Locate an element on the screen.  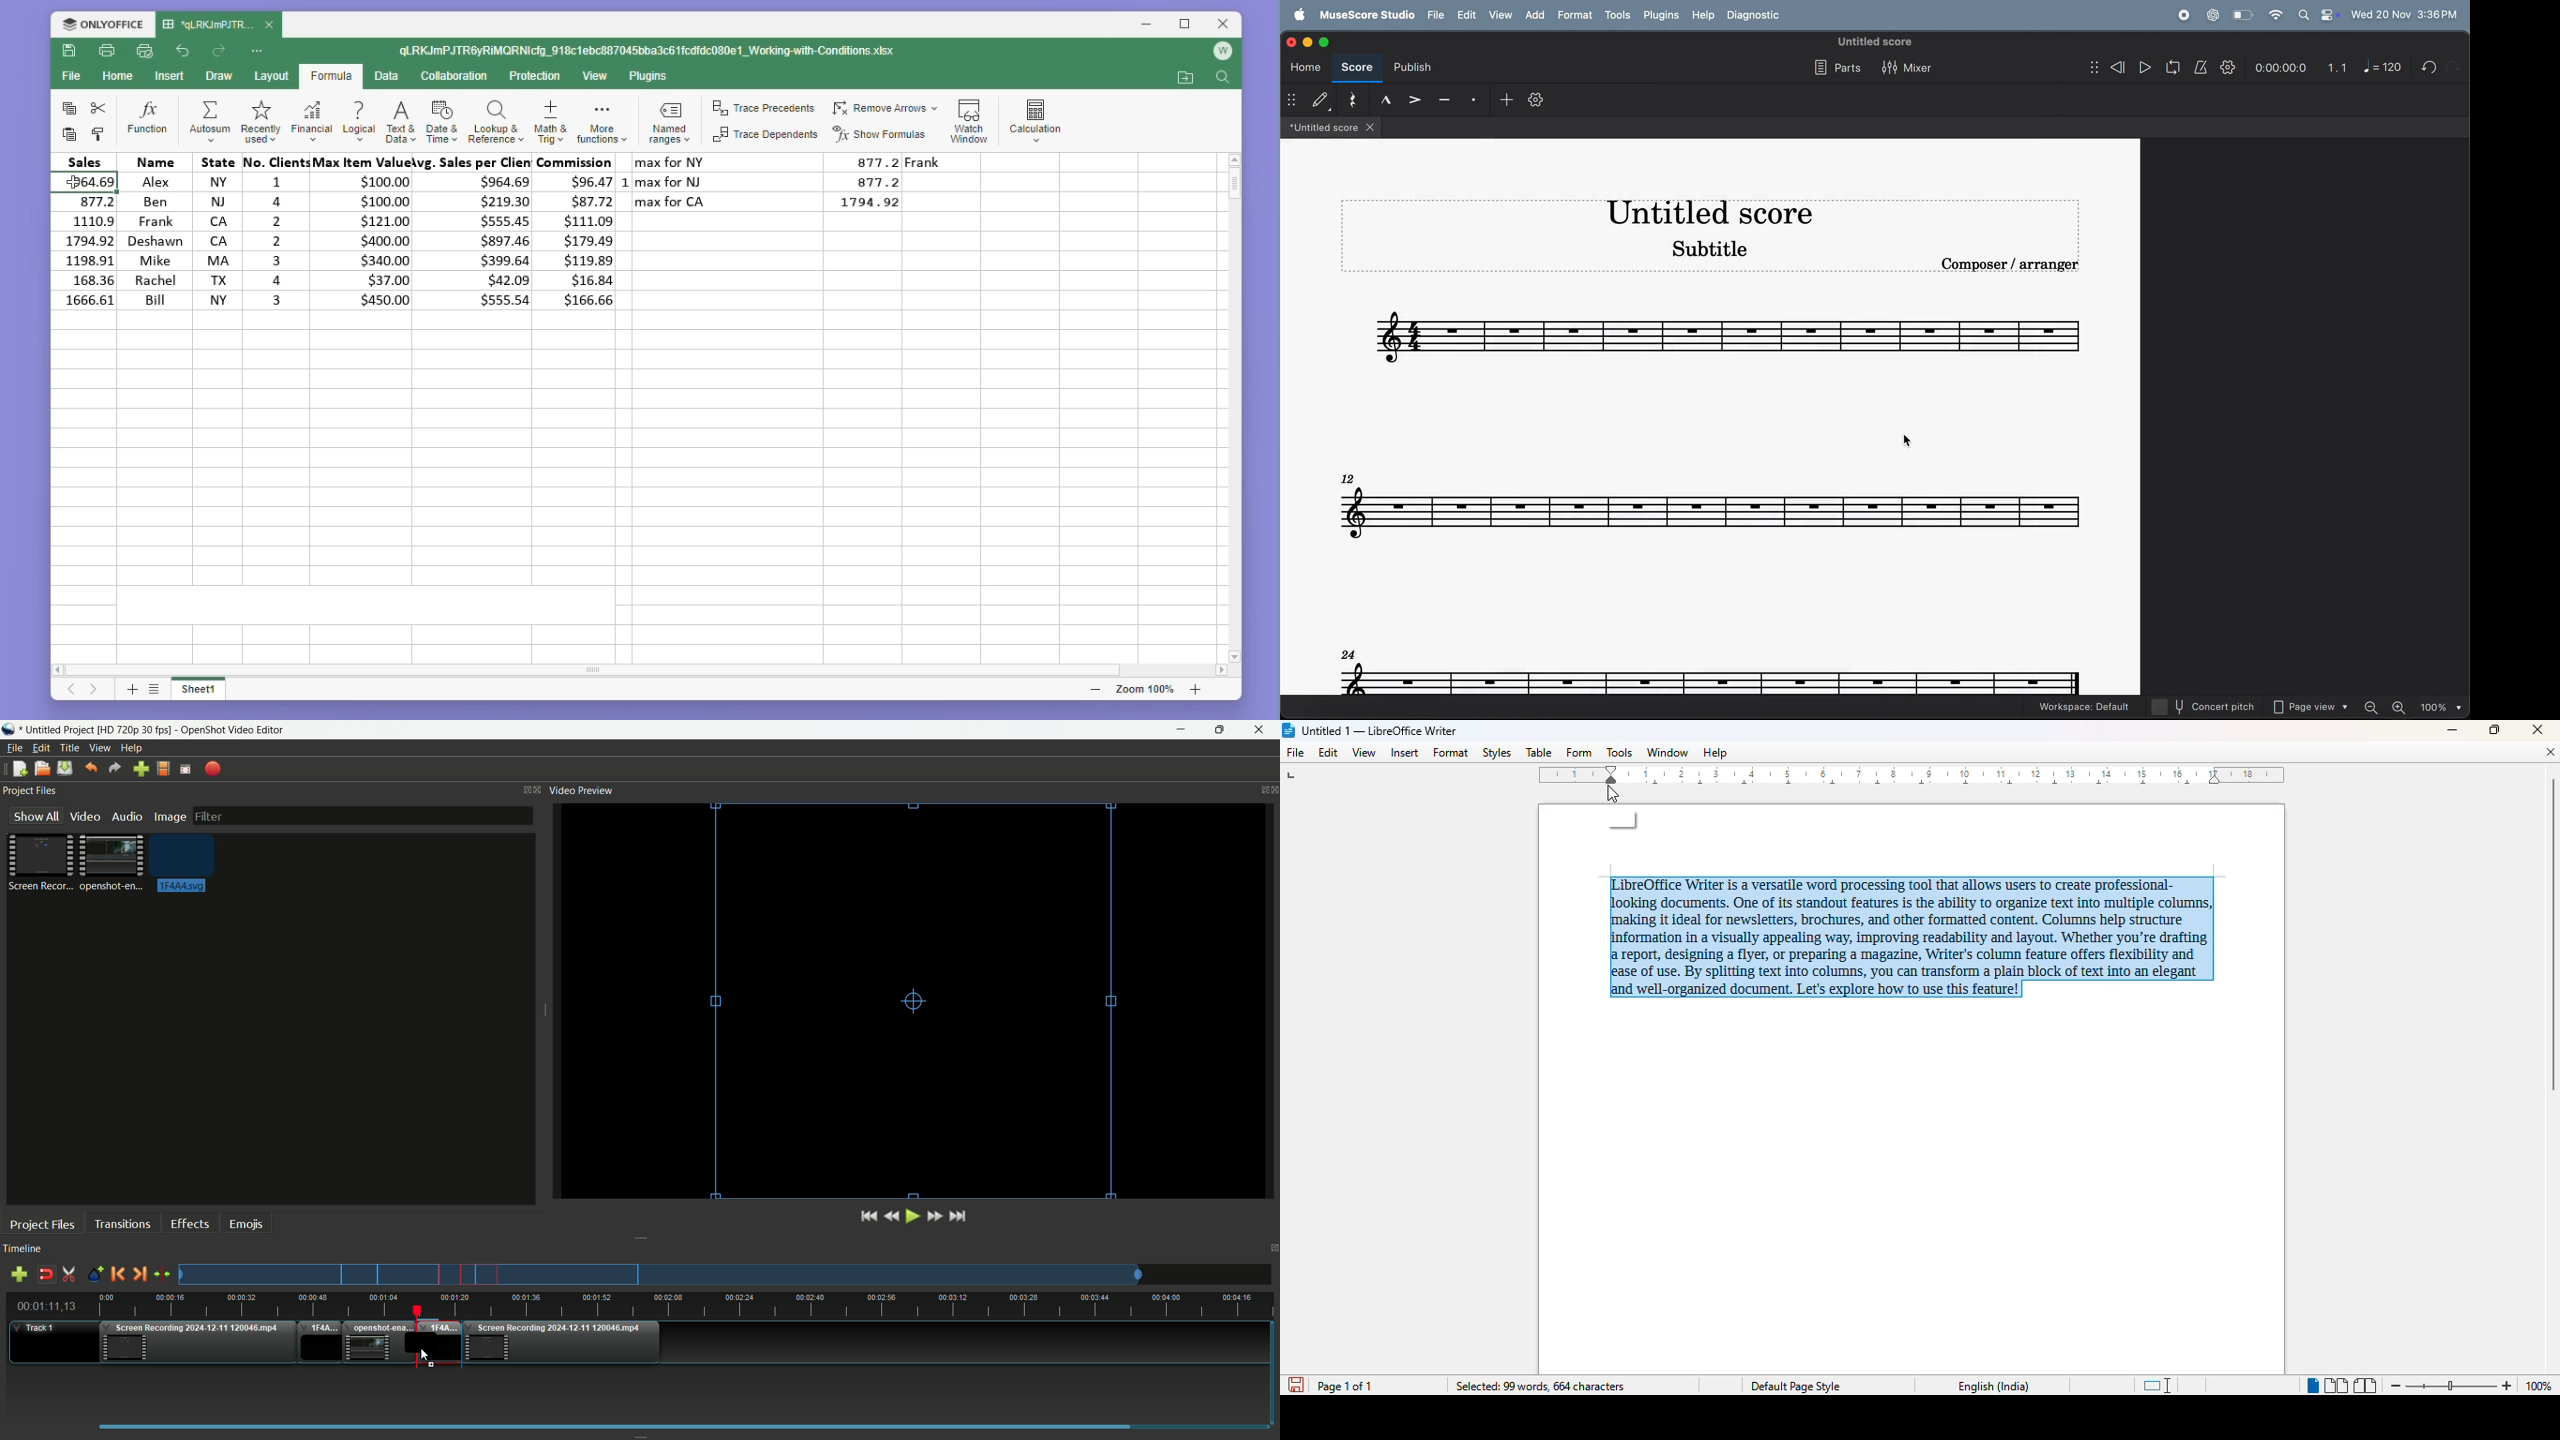
Minimise is located at coordinates (1147, 25).